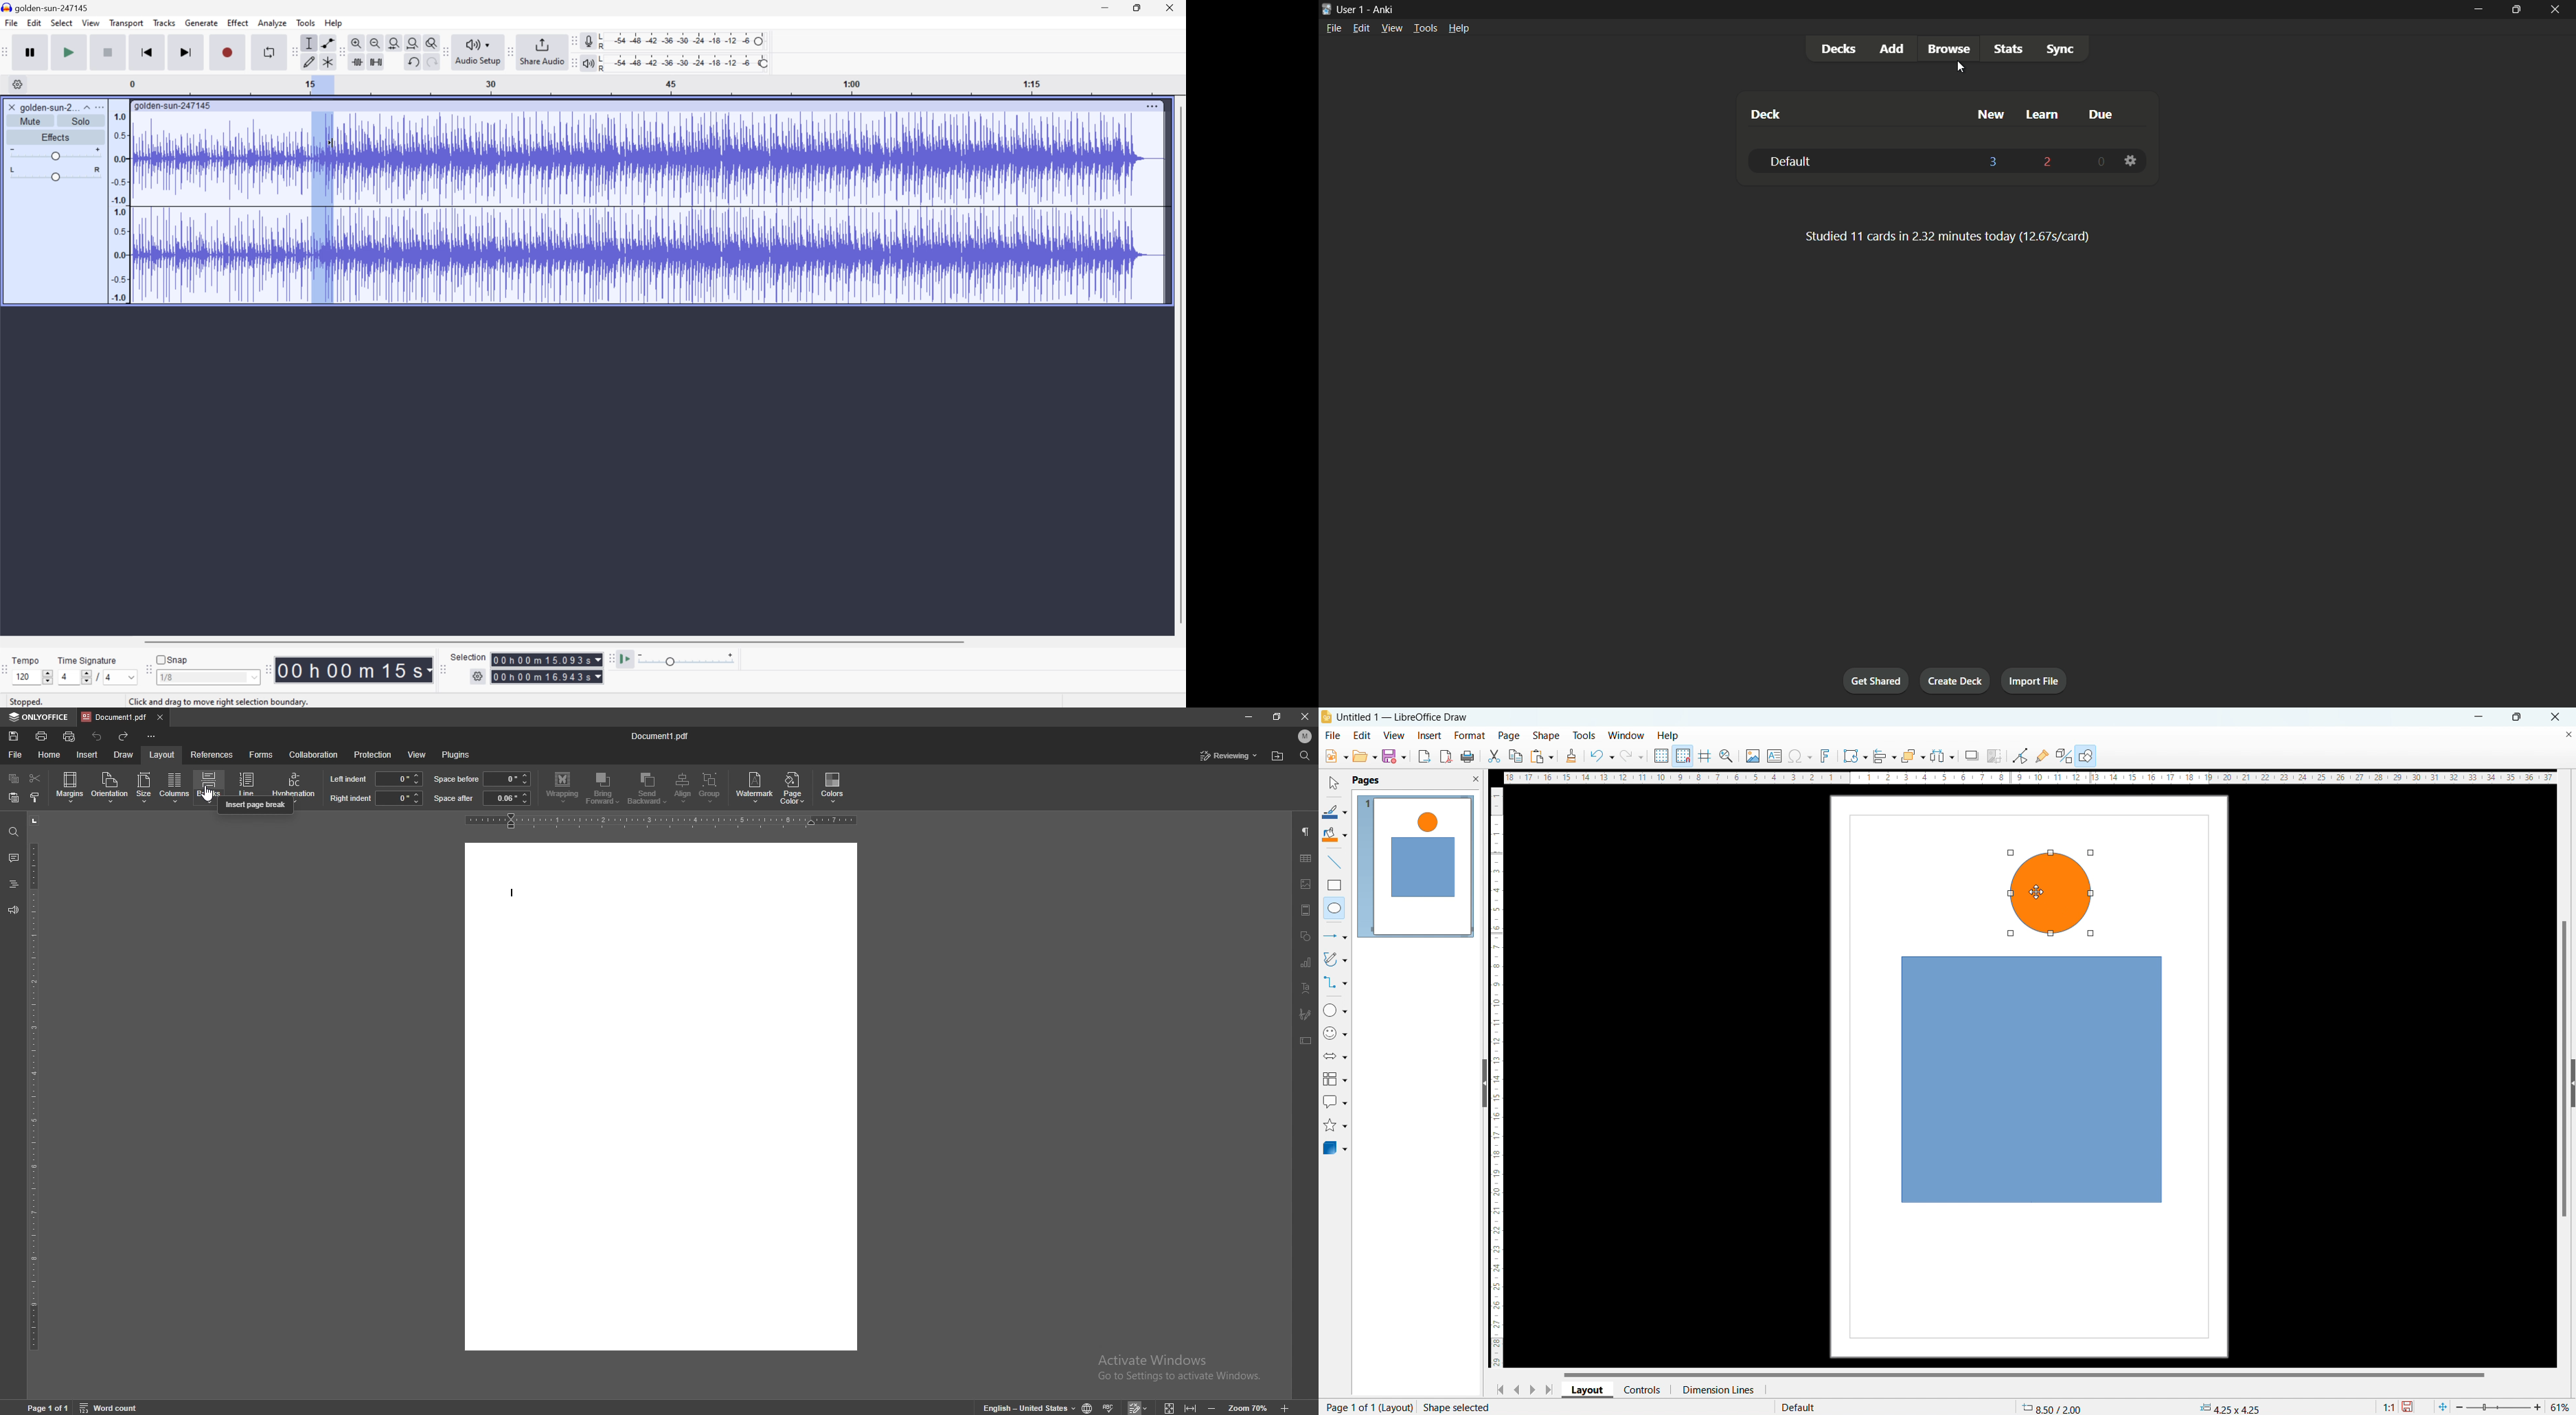 This screenshot has width=2576, height=1428. What do you see at coordinates (2048, 161) in the screenshot?
I see `2` at bounding box center [2048, 161].